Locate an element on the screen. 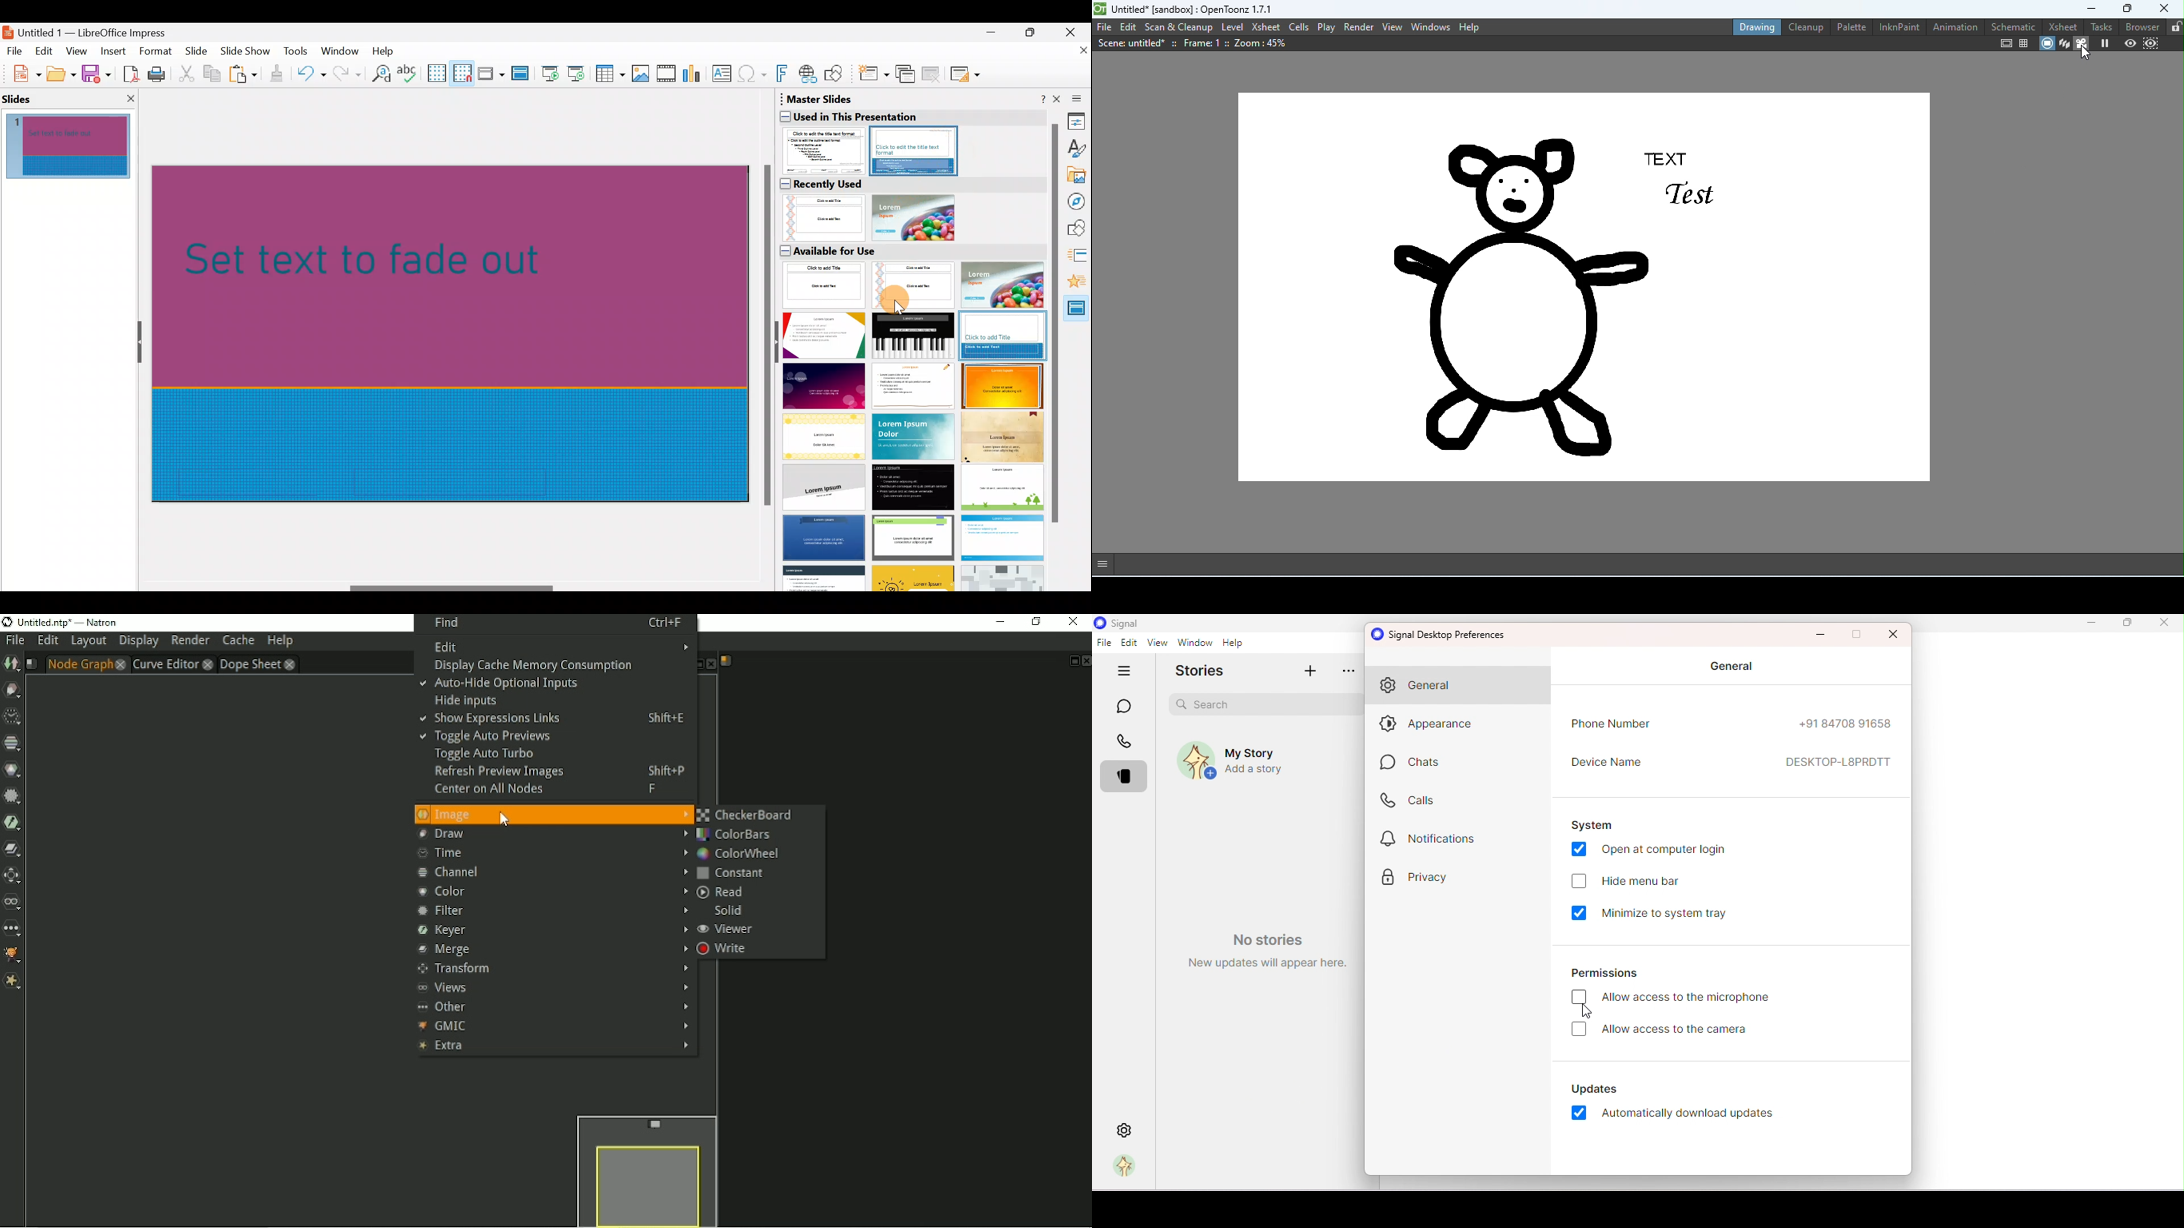  Stories is located at coordinates (1124, 780).